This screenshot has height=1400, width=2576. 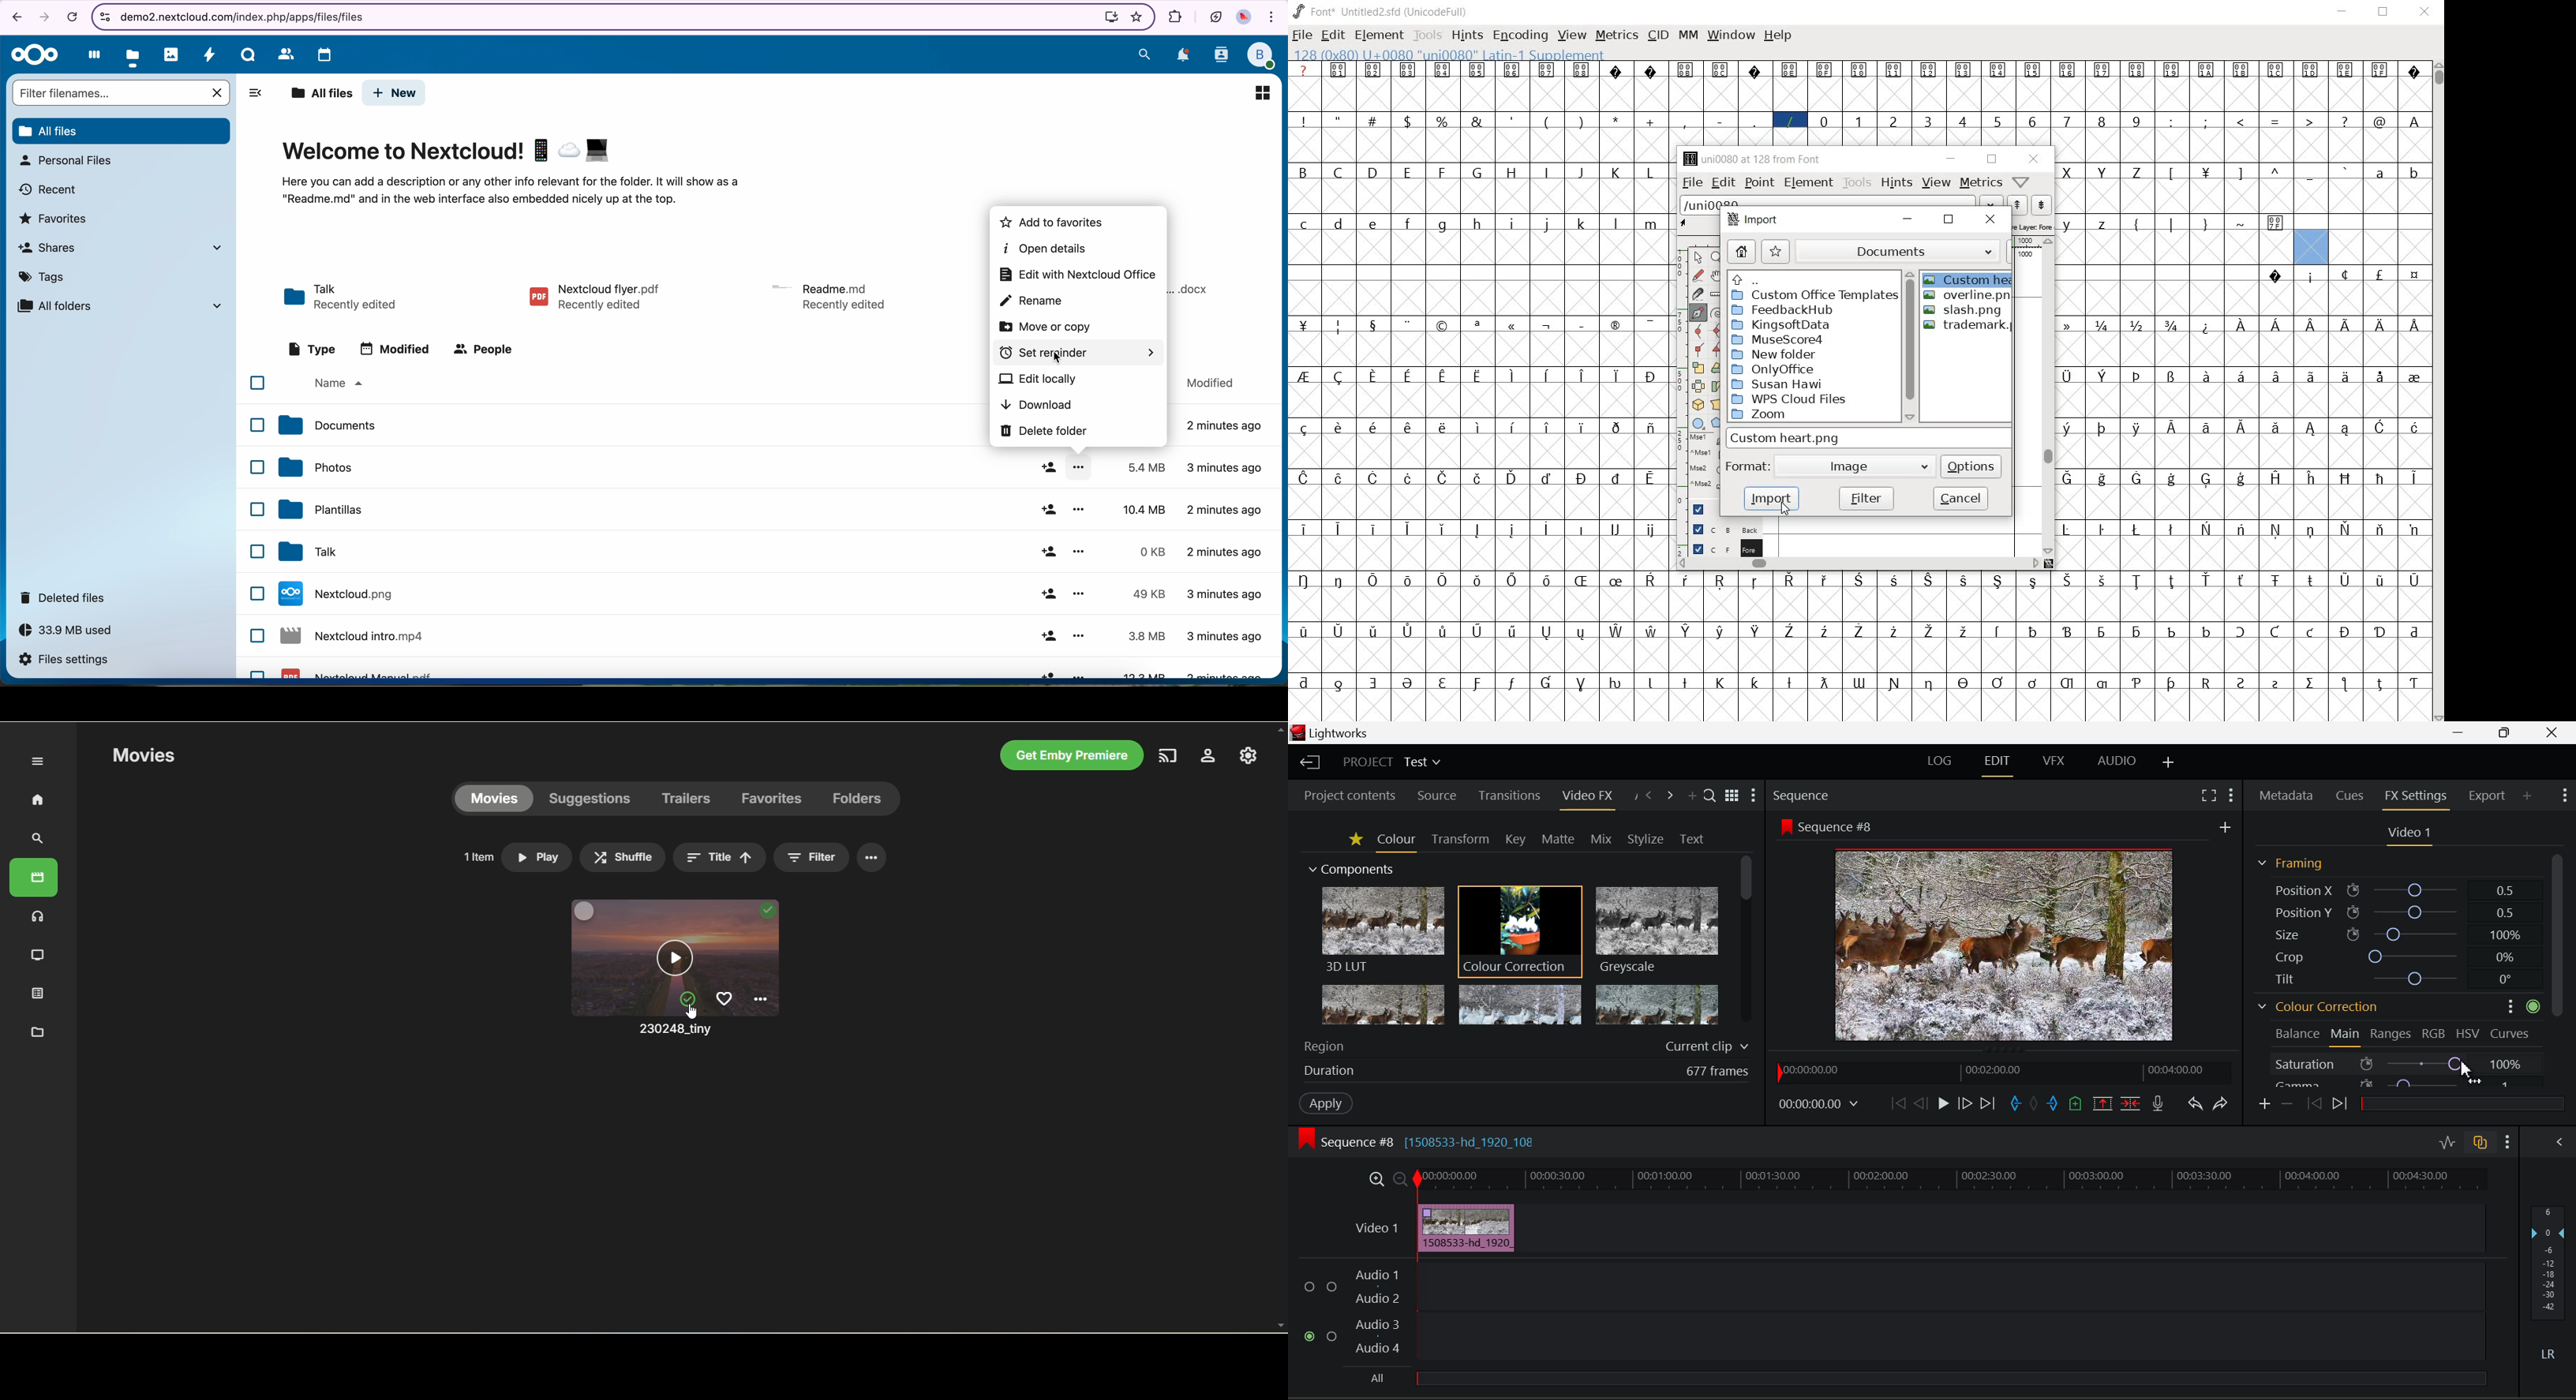 What do you see at coordinates (1547, 633) in the screenshot?
I see `glyph` at bounding box center [1547, 633].